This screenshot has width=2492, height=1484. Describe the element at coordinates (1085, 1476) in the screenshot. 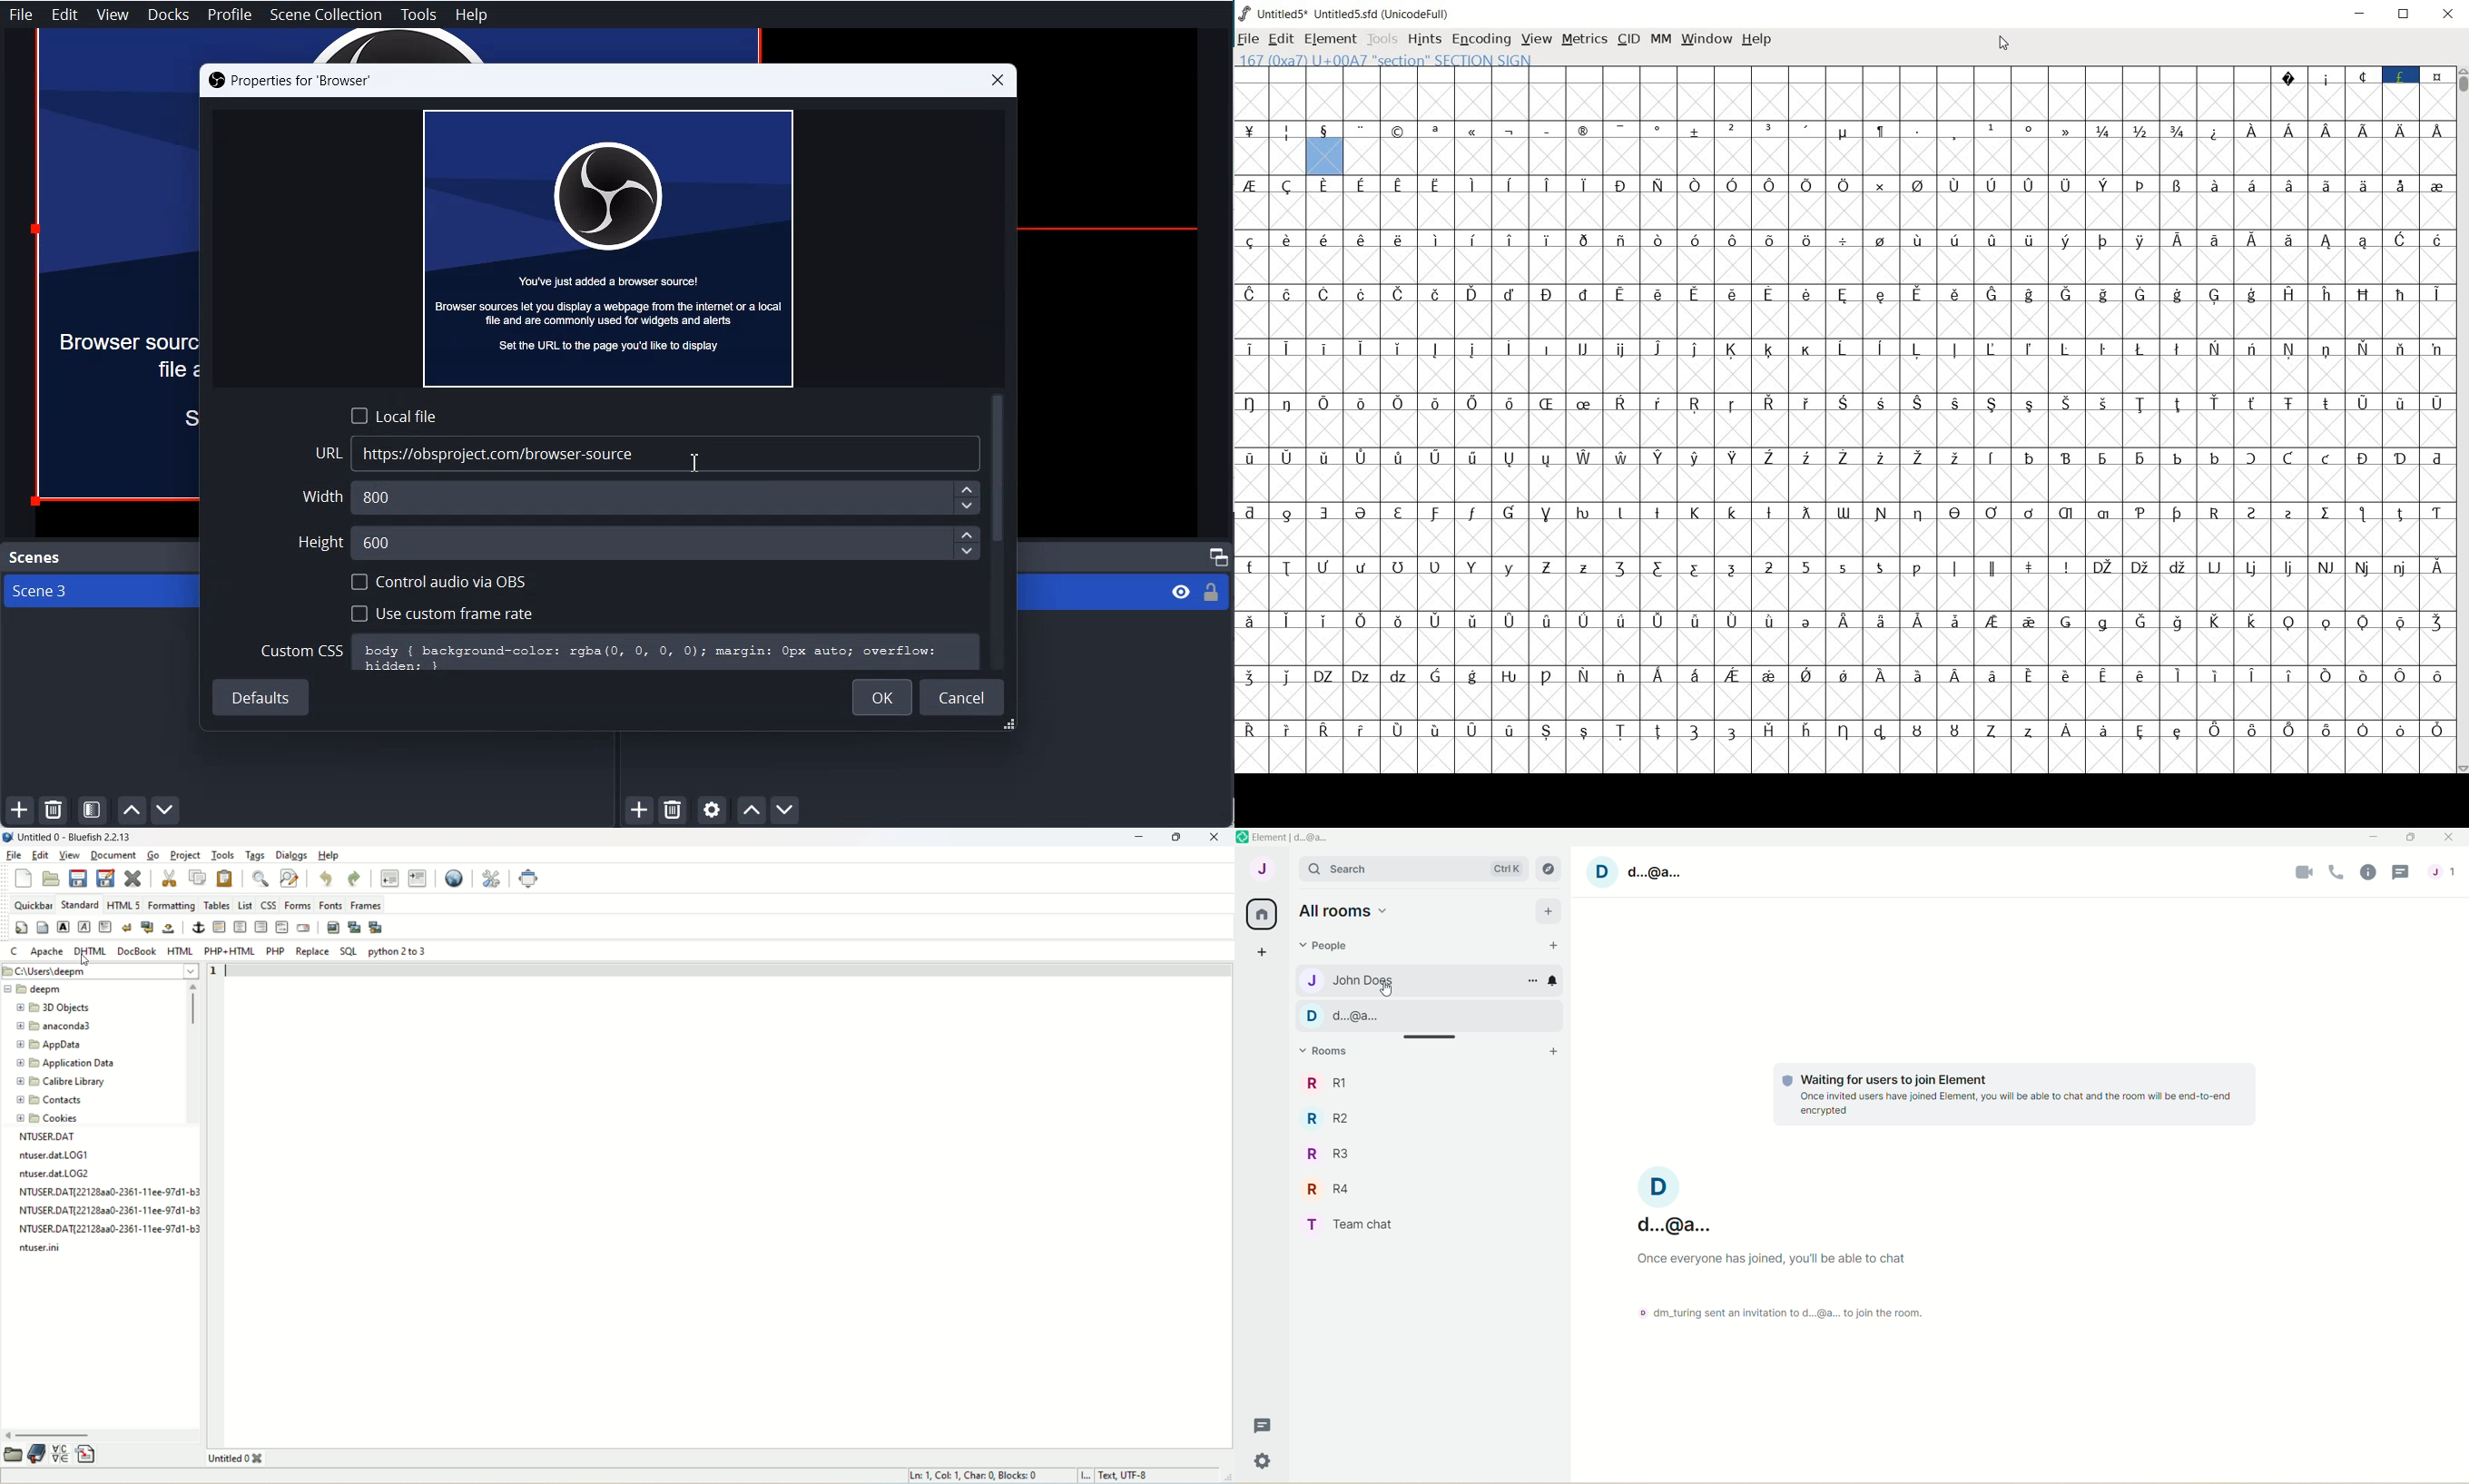

I see `I` at that location.